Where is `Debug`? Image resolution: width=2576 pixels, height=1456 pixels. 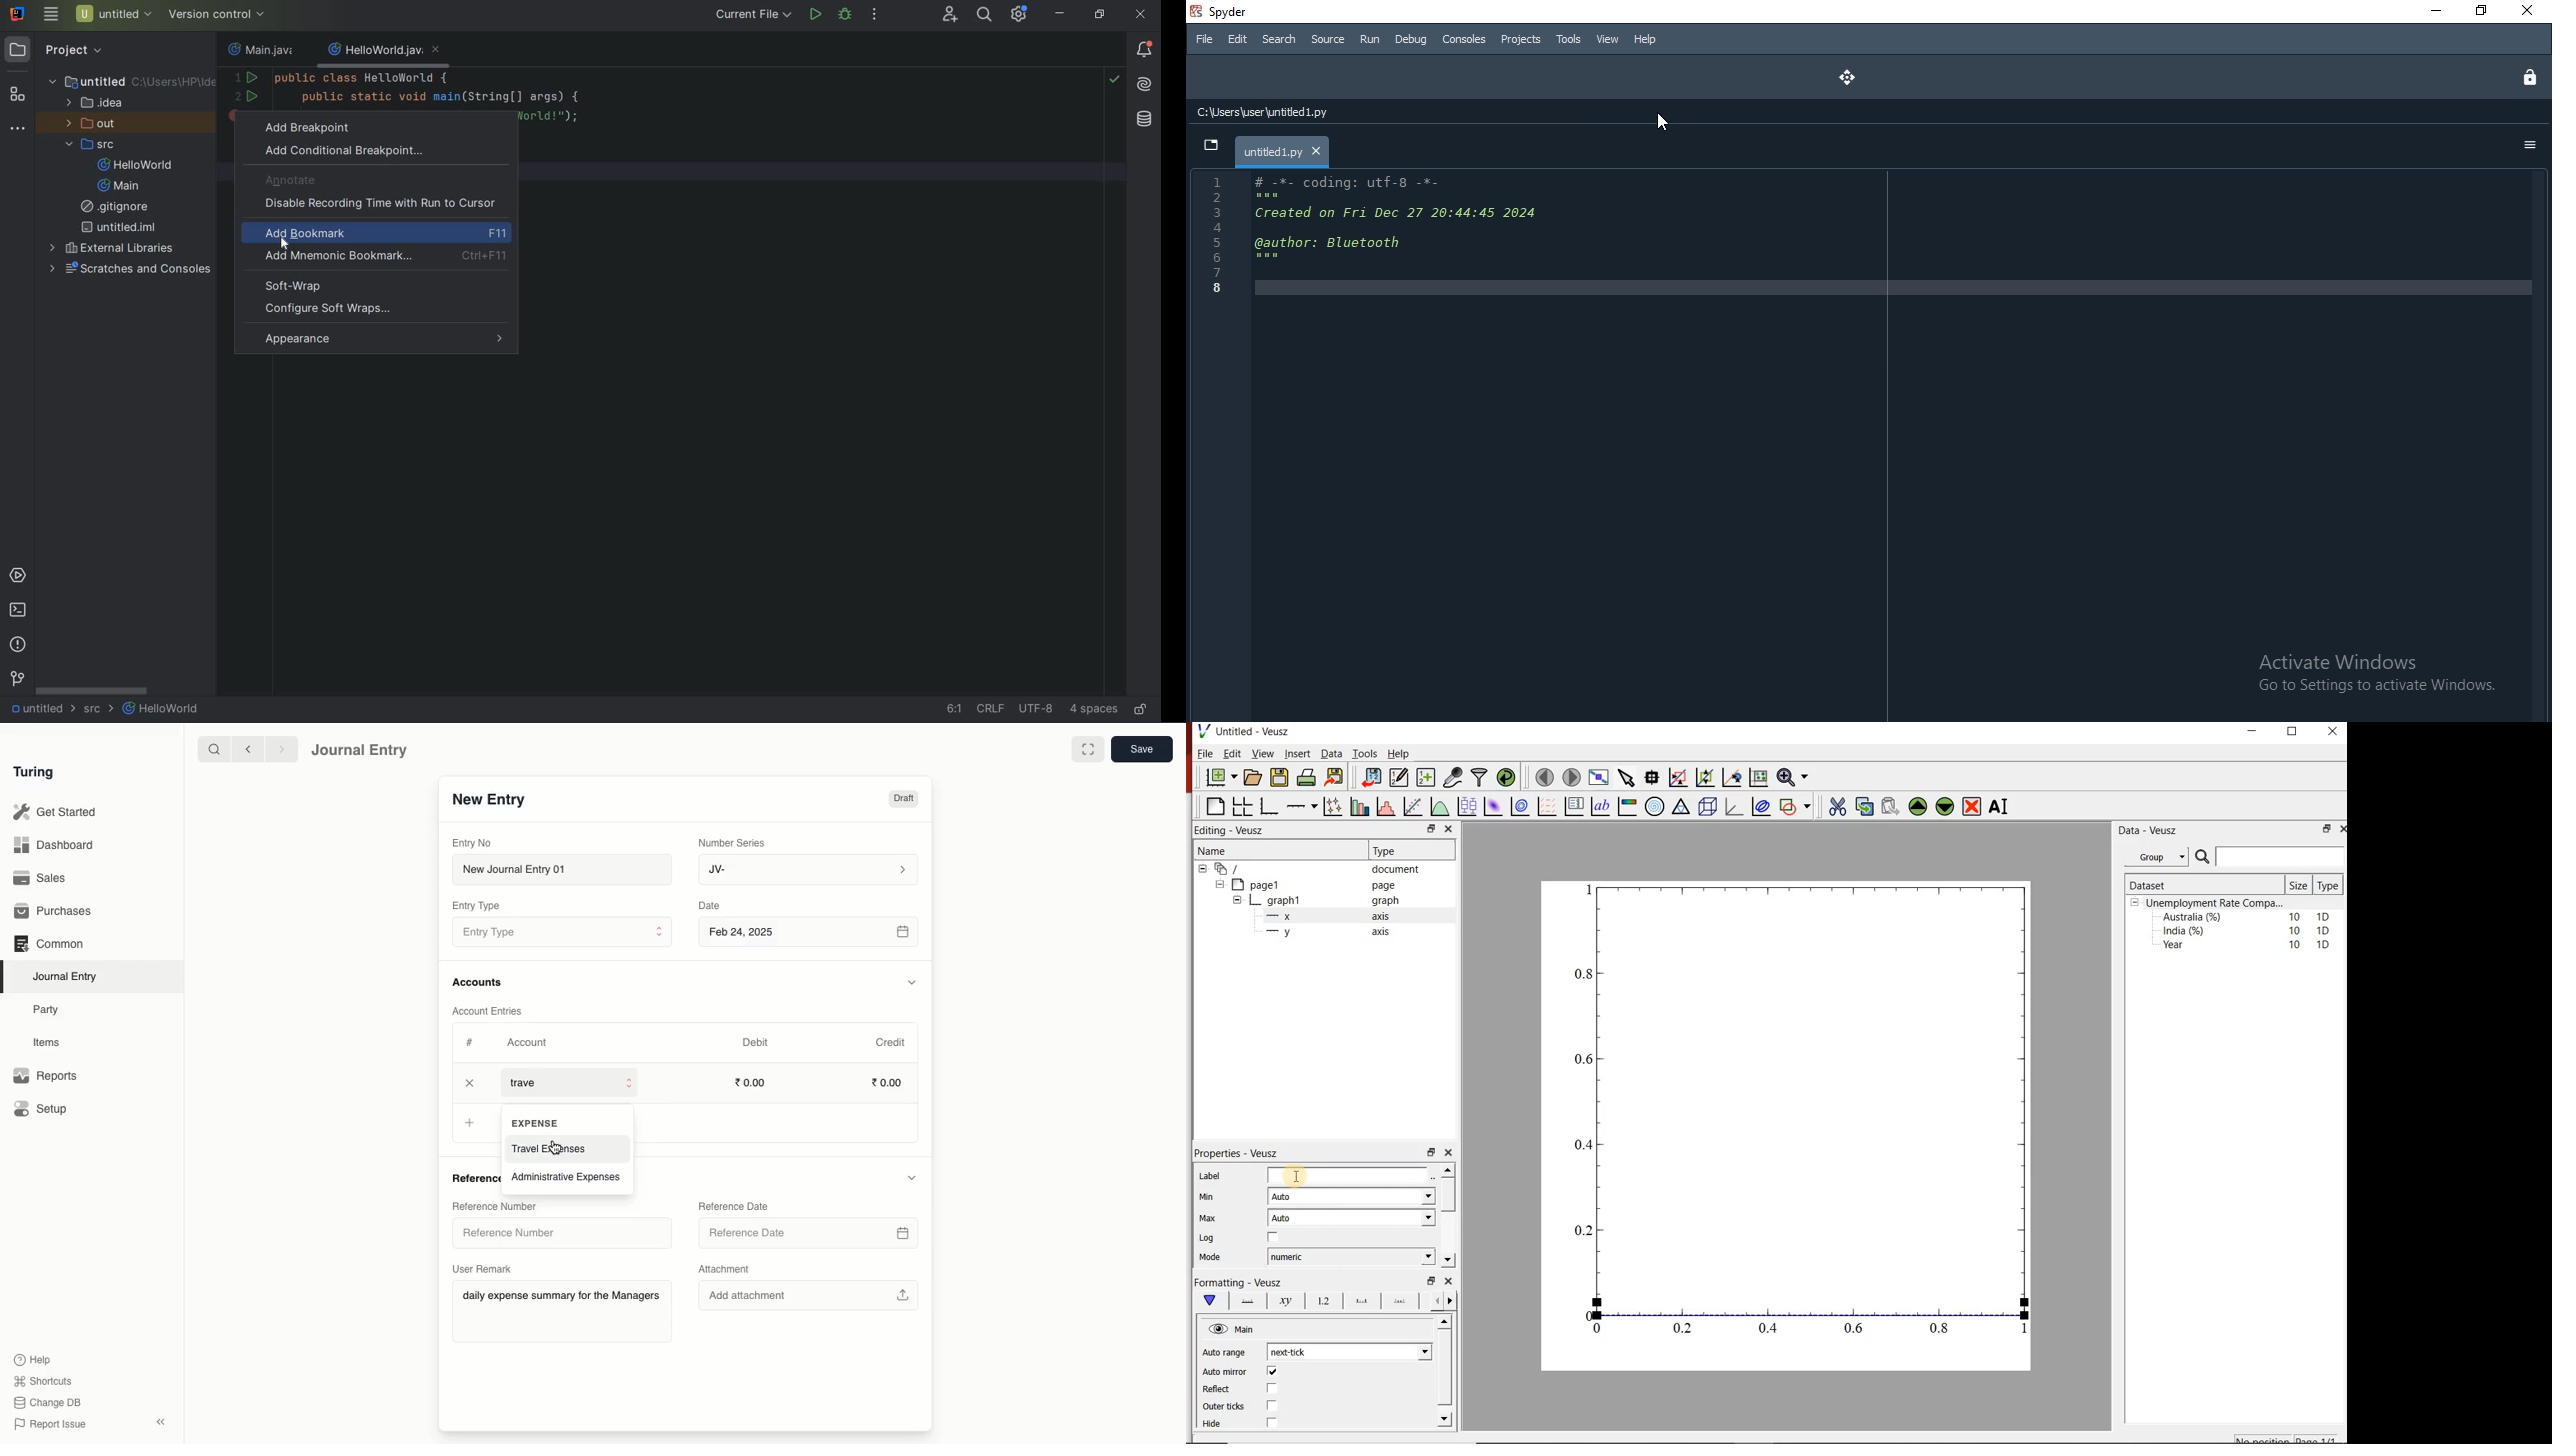
Debug is located at coordinates (1412, 40).